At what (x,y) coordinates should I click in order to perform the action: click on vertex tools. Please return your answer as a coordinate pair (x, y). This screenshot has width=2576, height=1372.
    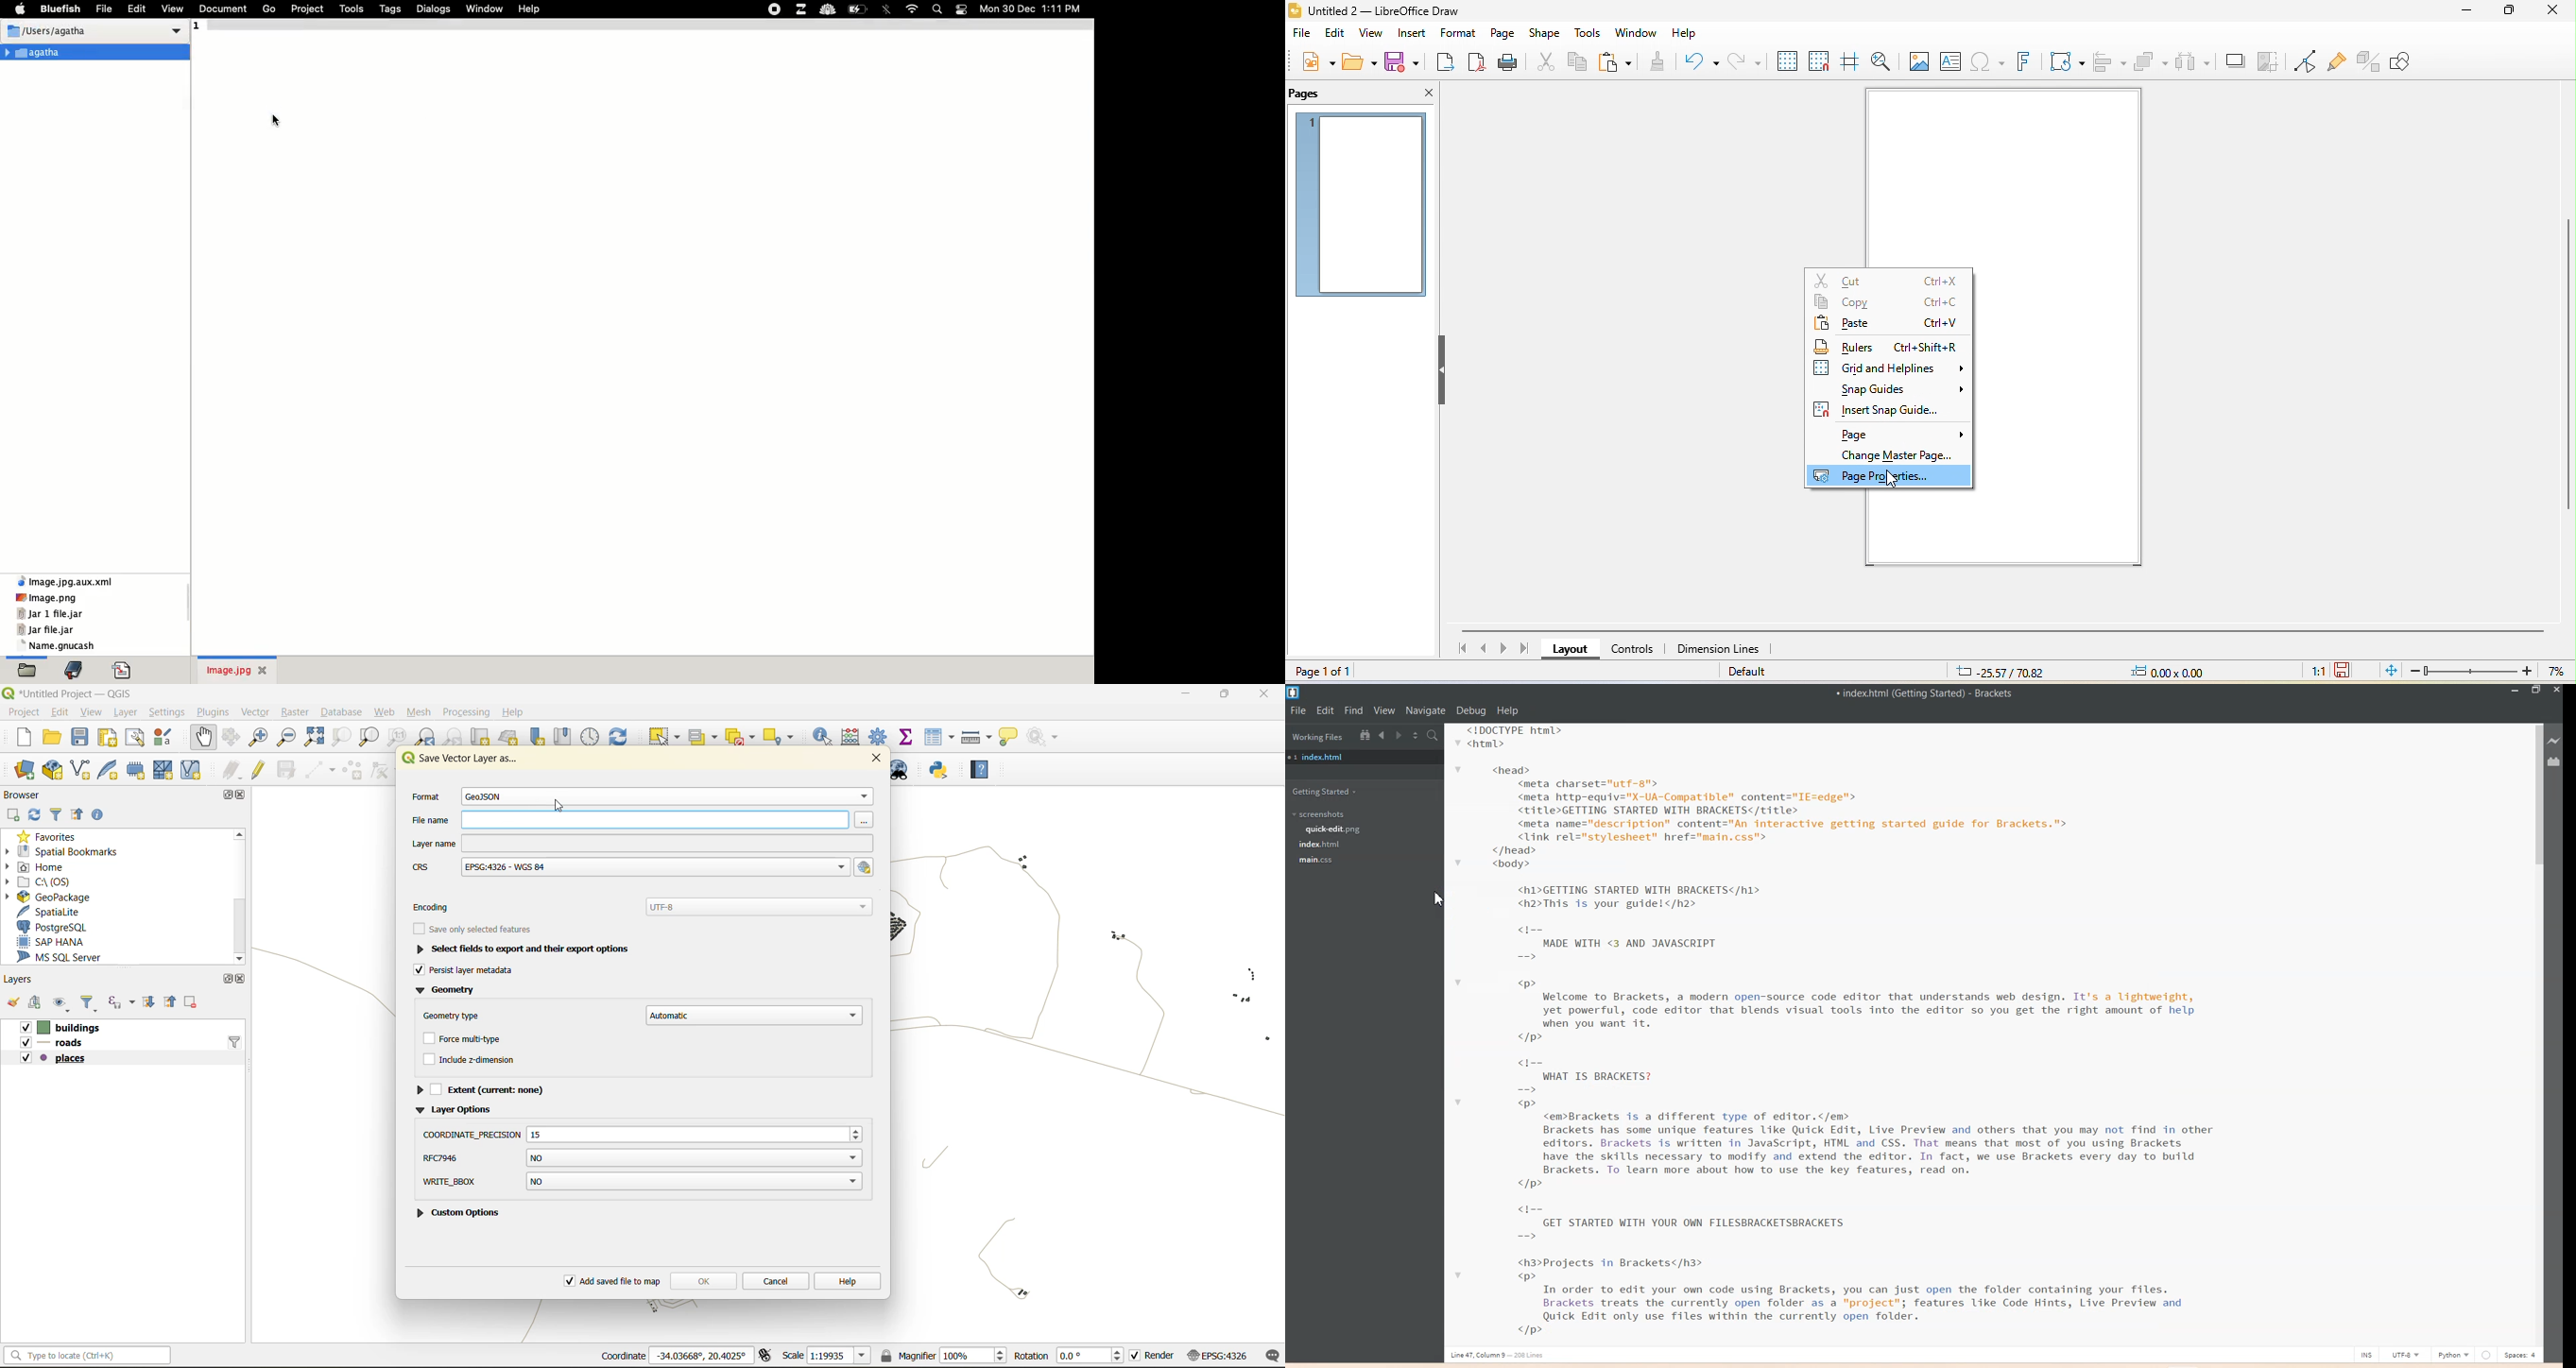
    Looking at the image, I should click on (386, 770).